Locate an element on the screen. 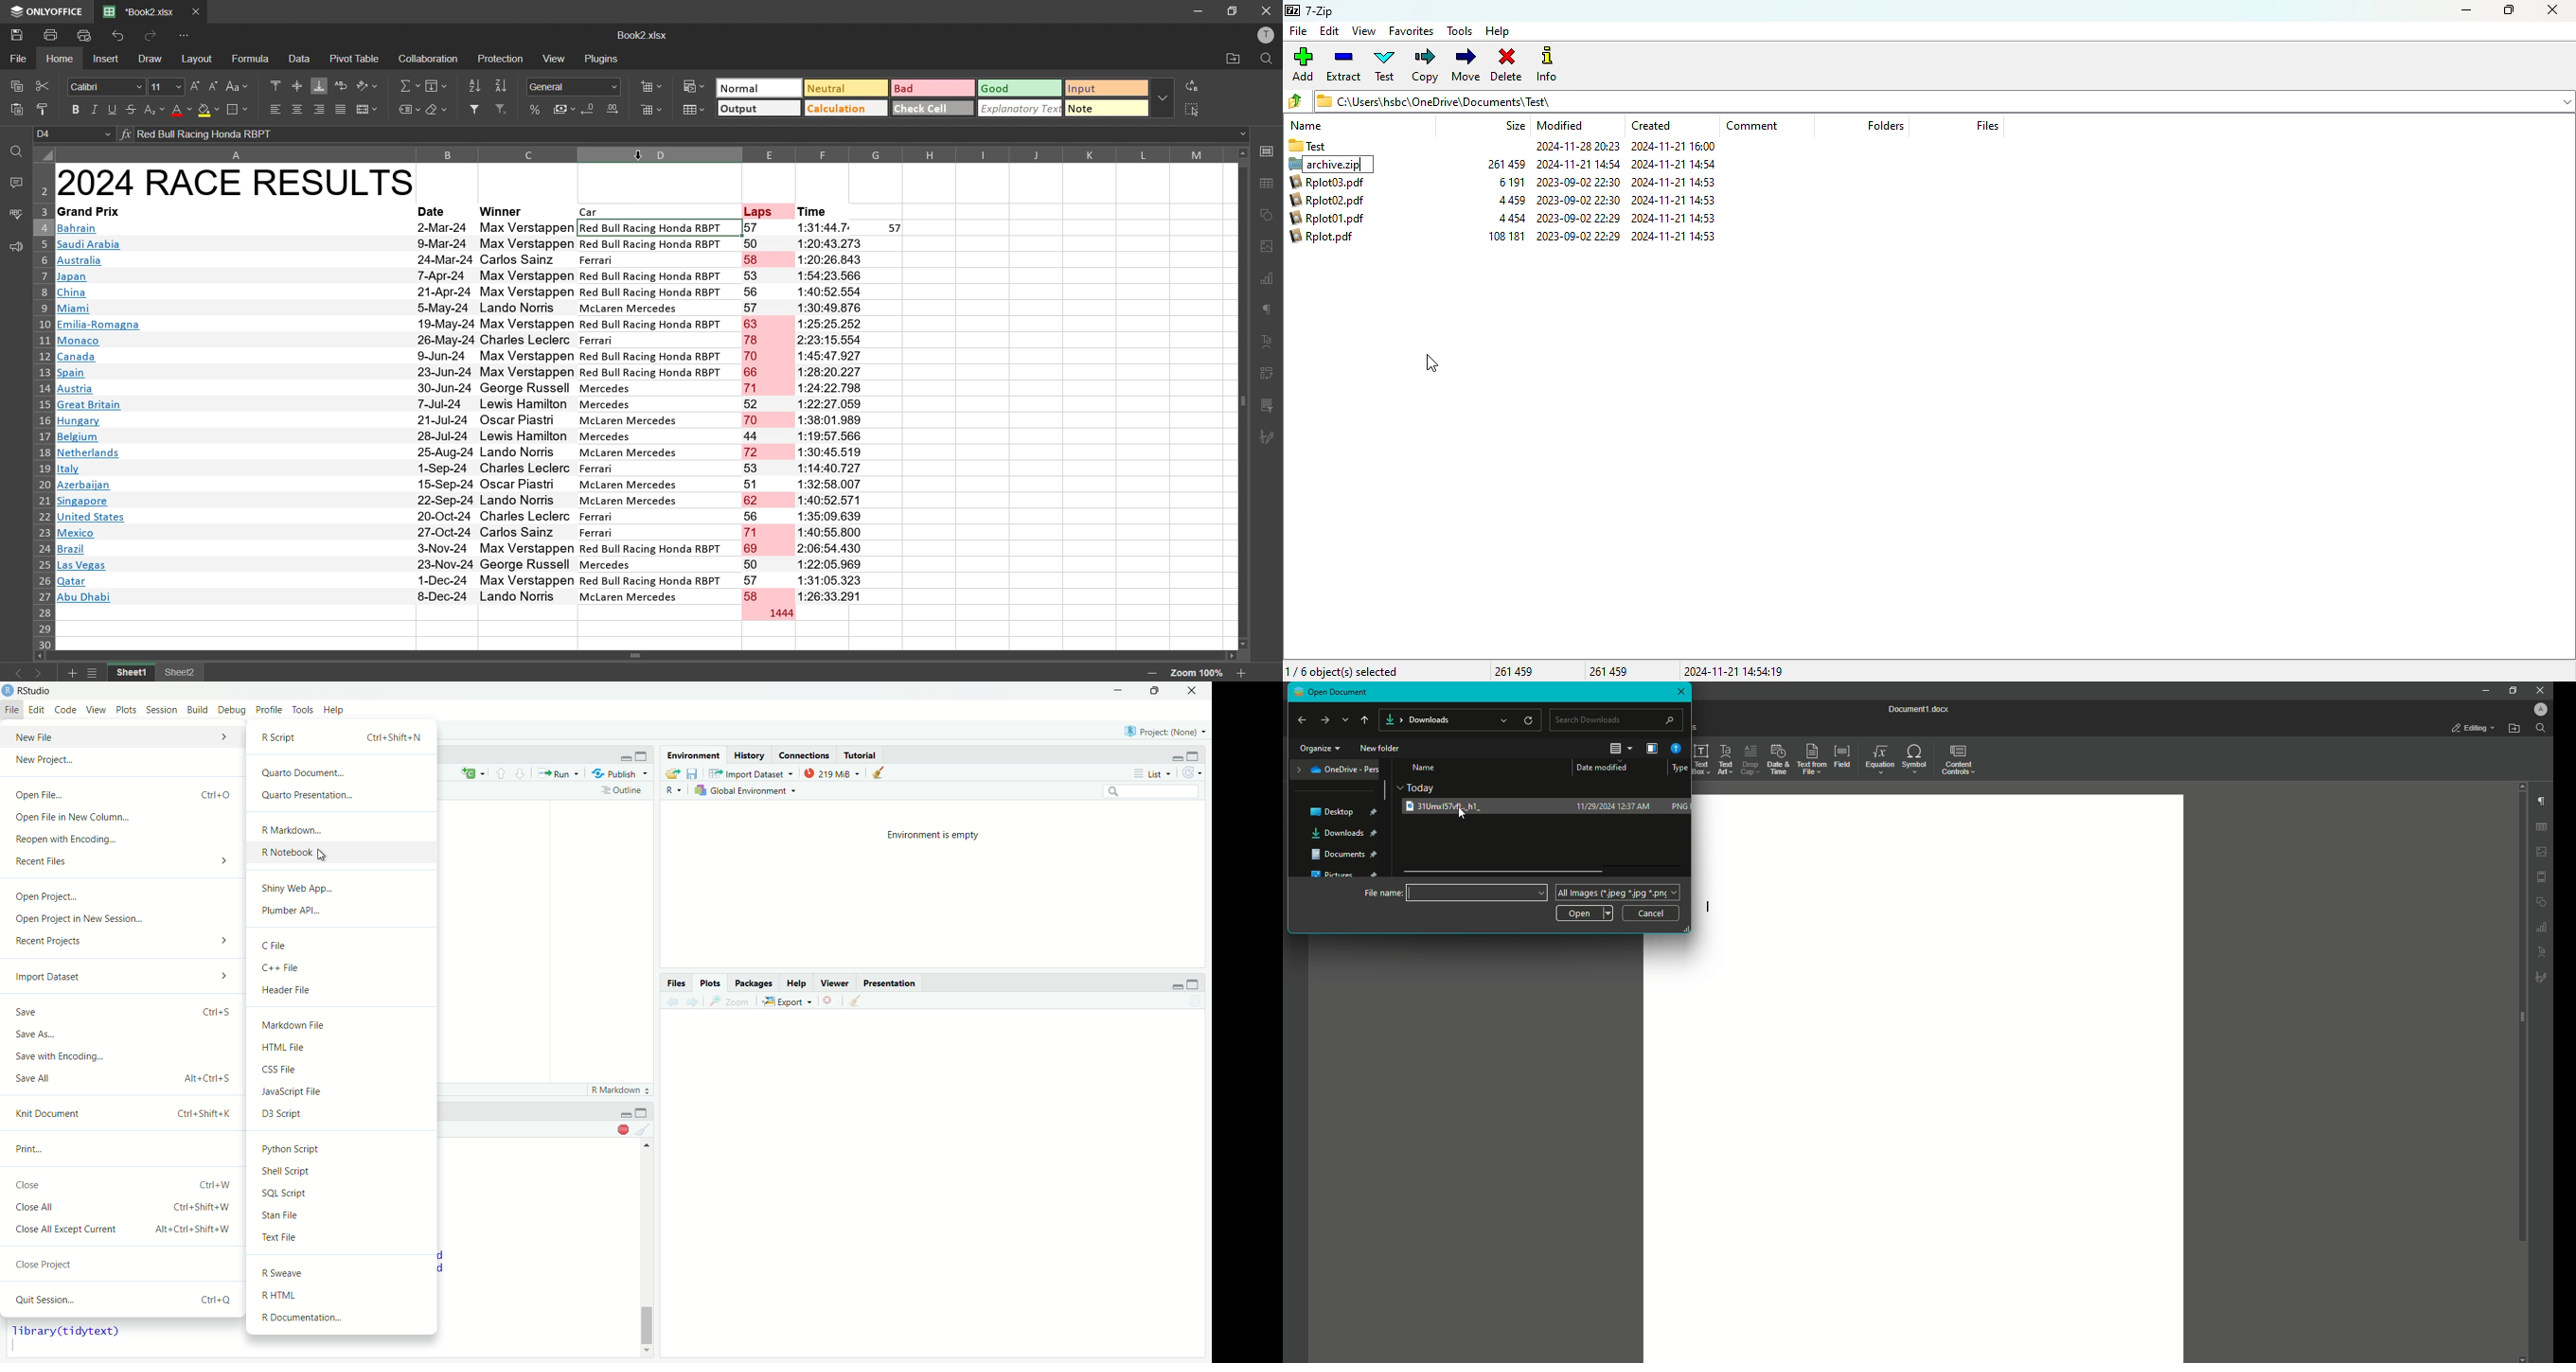 Image resolution: width=2576 pixels, height=1372 pixels. Close All Except Current is located at coordinates (126, 1228).